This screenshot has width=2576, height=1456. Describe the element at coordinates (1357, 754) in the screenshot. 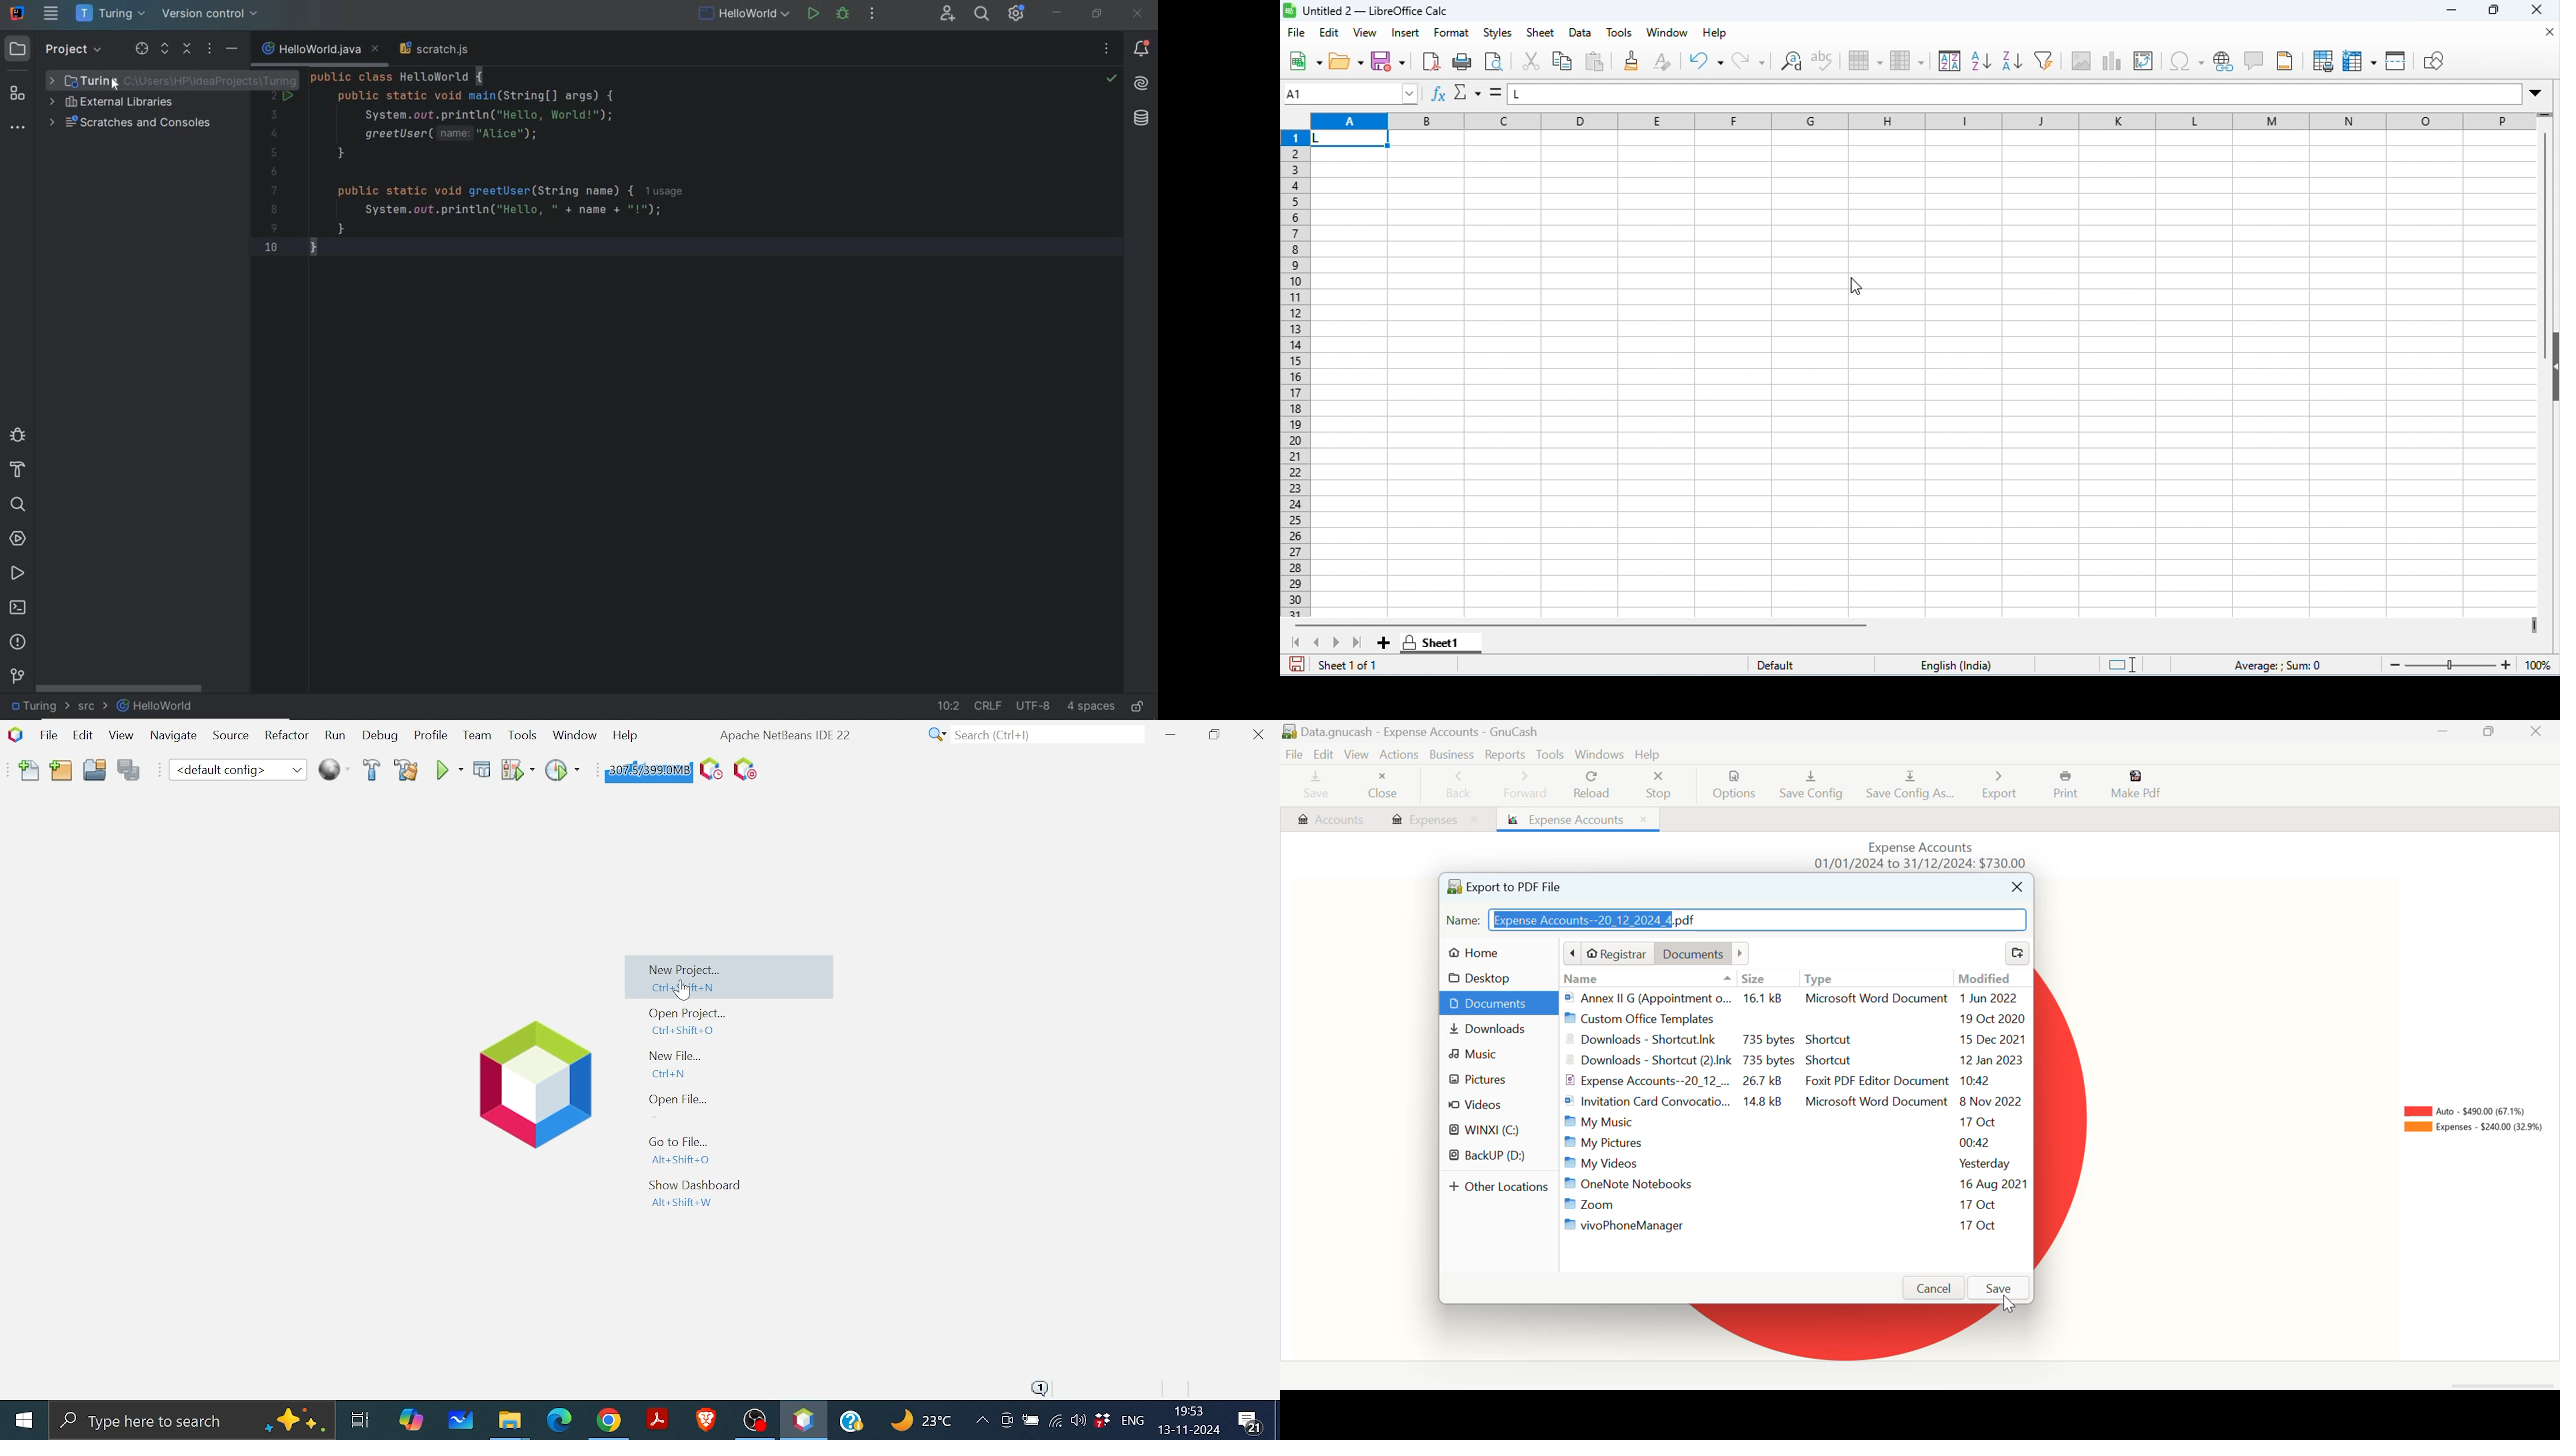

I see `View` at that location.